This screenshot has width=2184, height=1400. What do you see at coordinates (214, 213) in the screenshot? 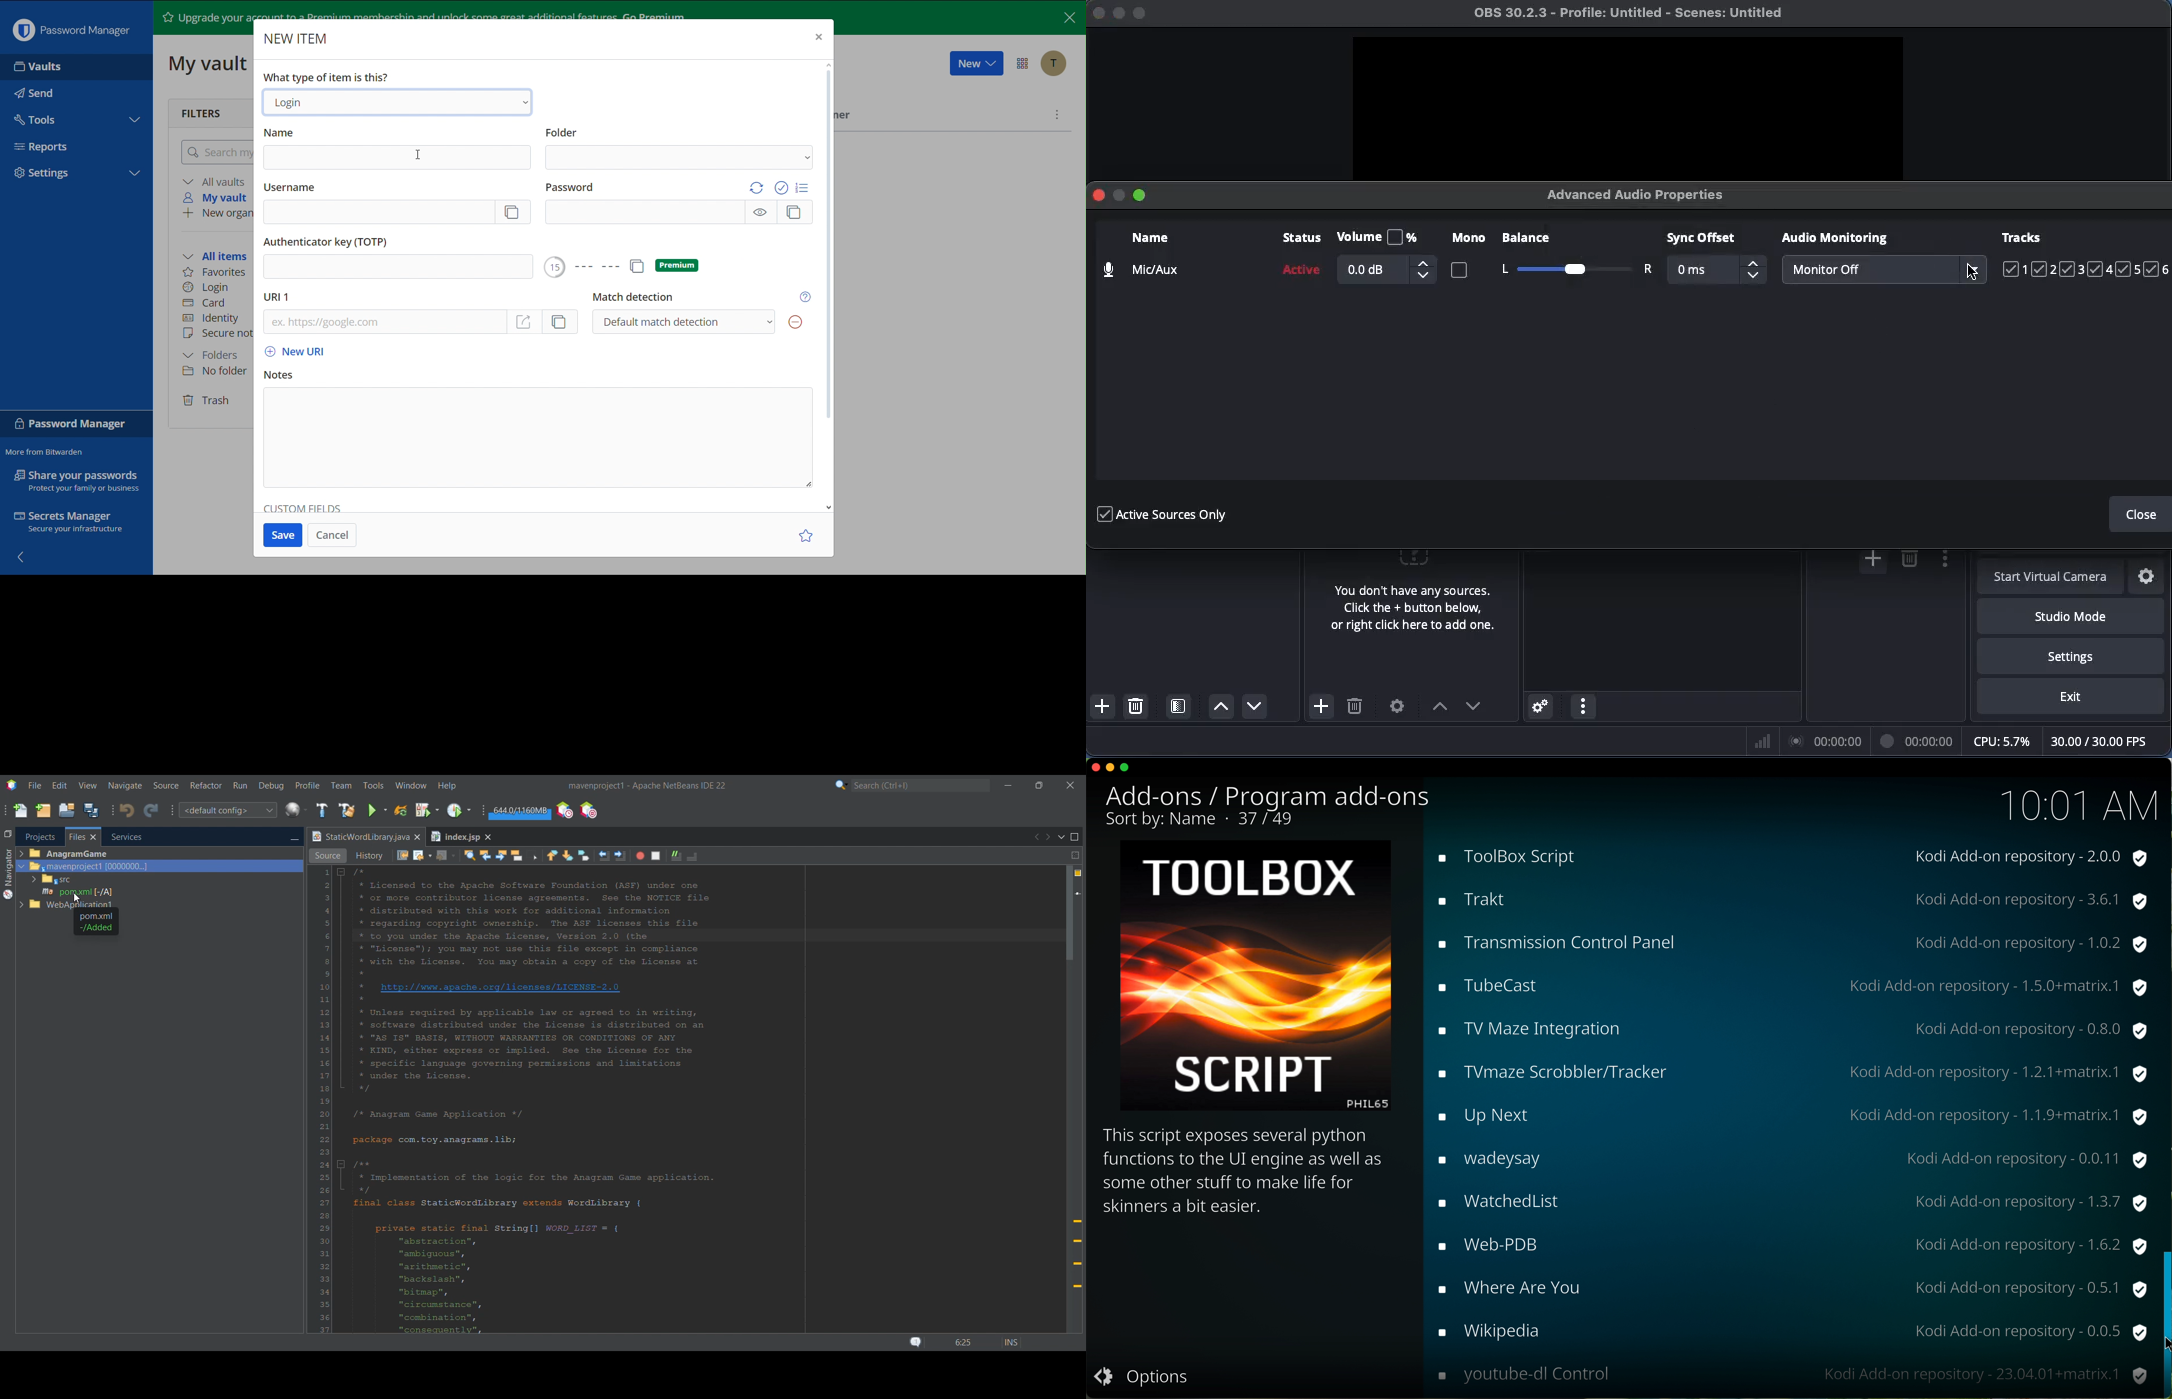
I see `New organization` at bounding box center [214, 213].